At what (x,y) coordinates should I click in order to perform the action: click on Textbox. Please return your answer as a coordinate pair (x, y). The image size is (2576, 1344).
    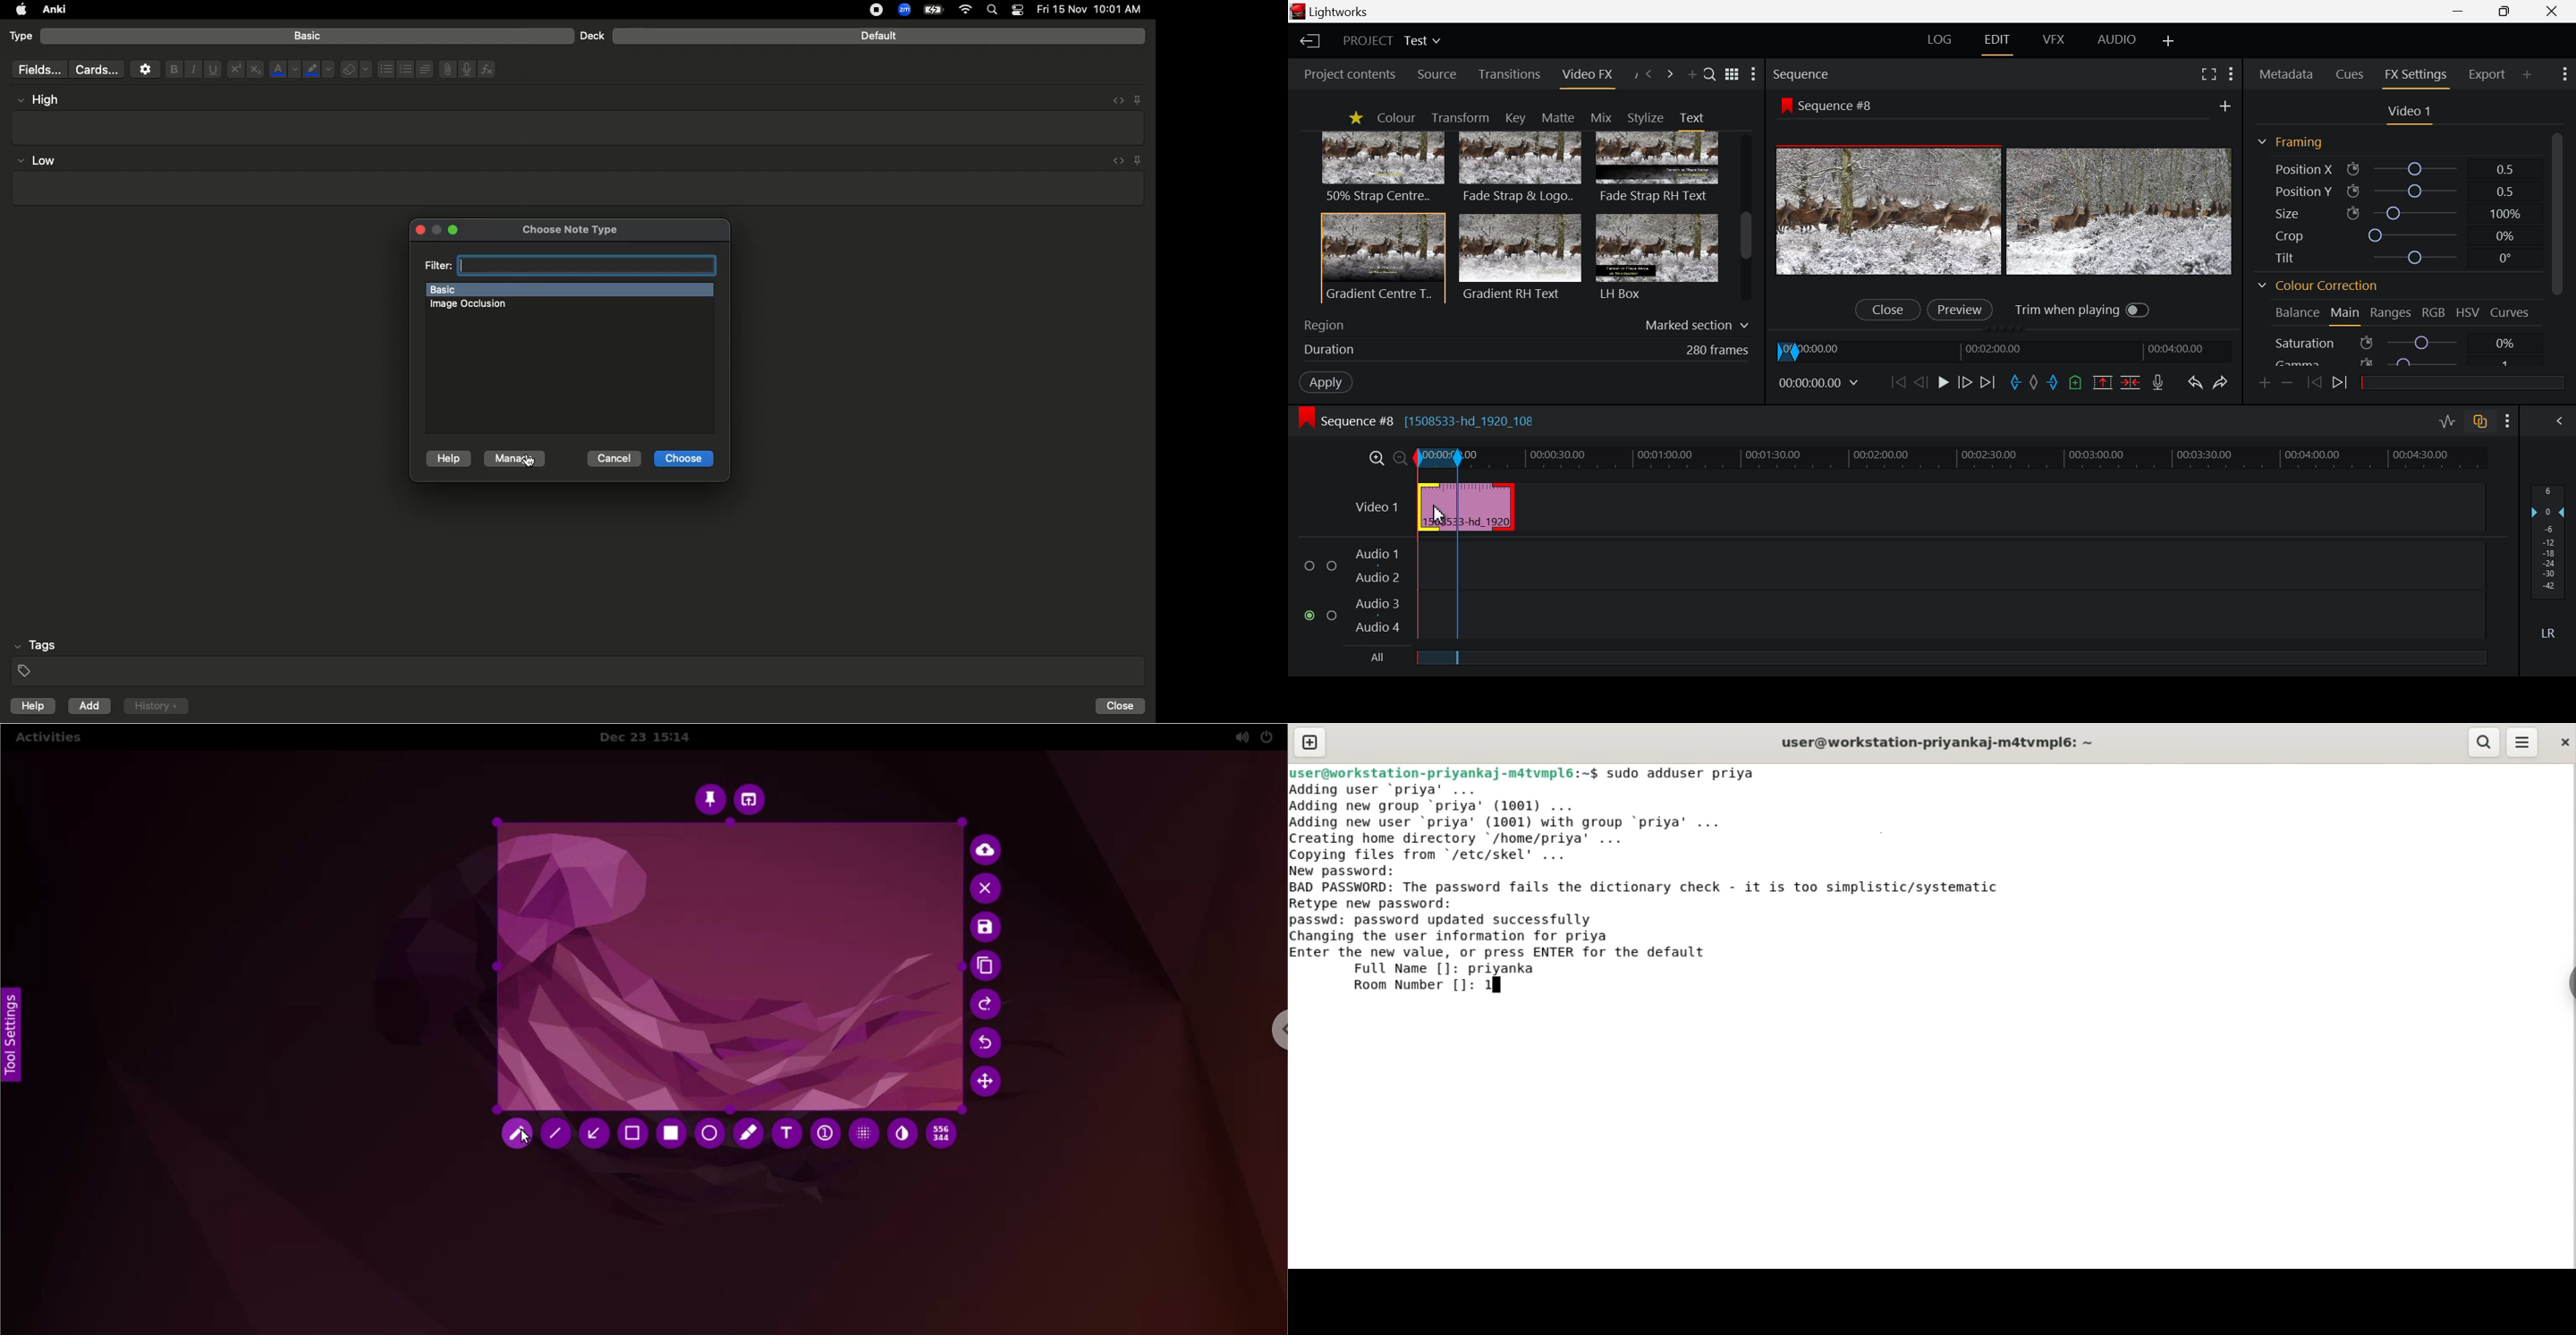
    Looking at the image, I should click on (580, 127).